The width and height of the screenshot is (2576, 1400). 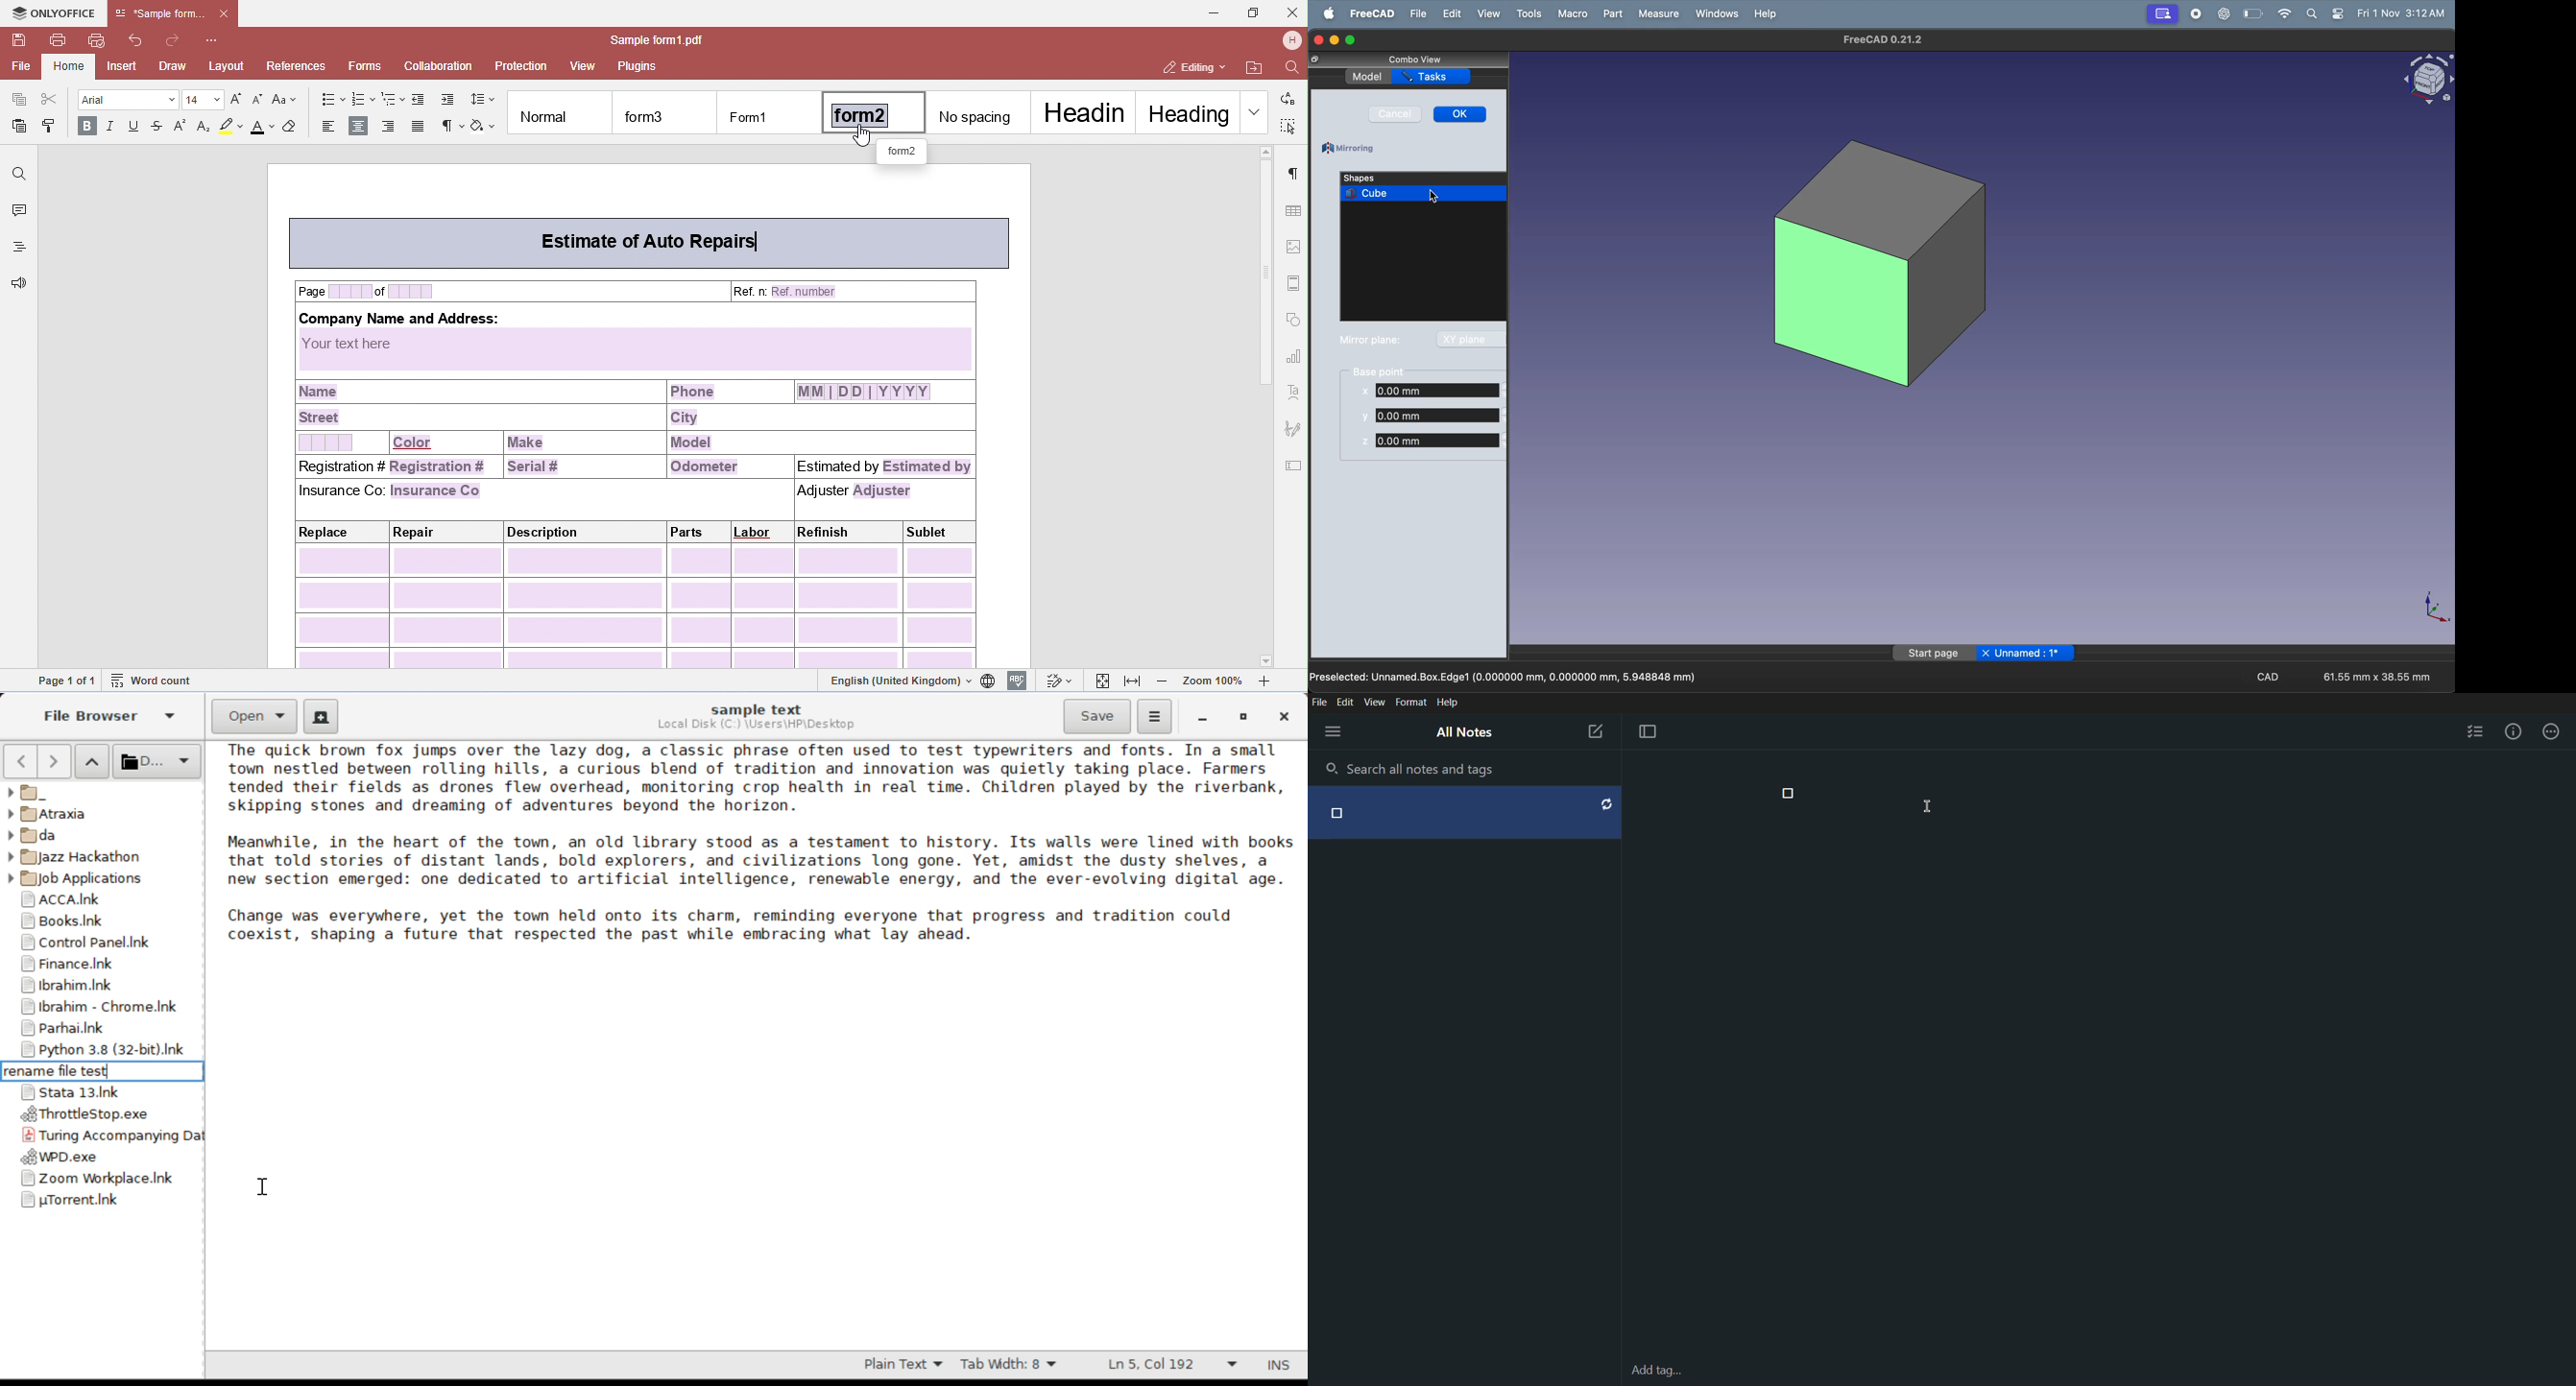 I want to click on object view, so click(x=2427, y=82).